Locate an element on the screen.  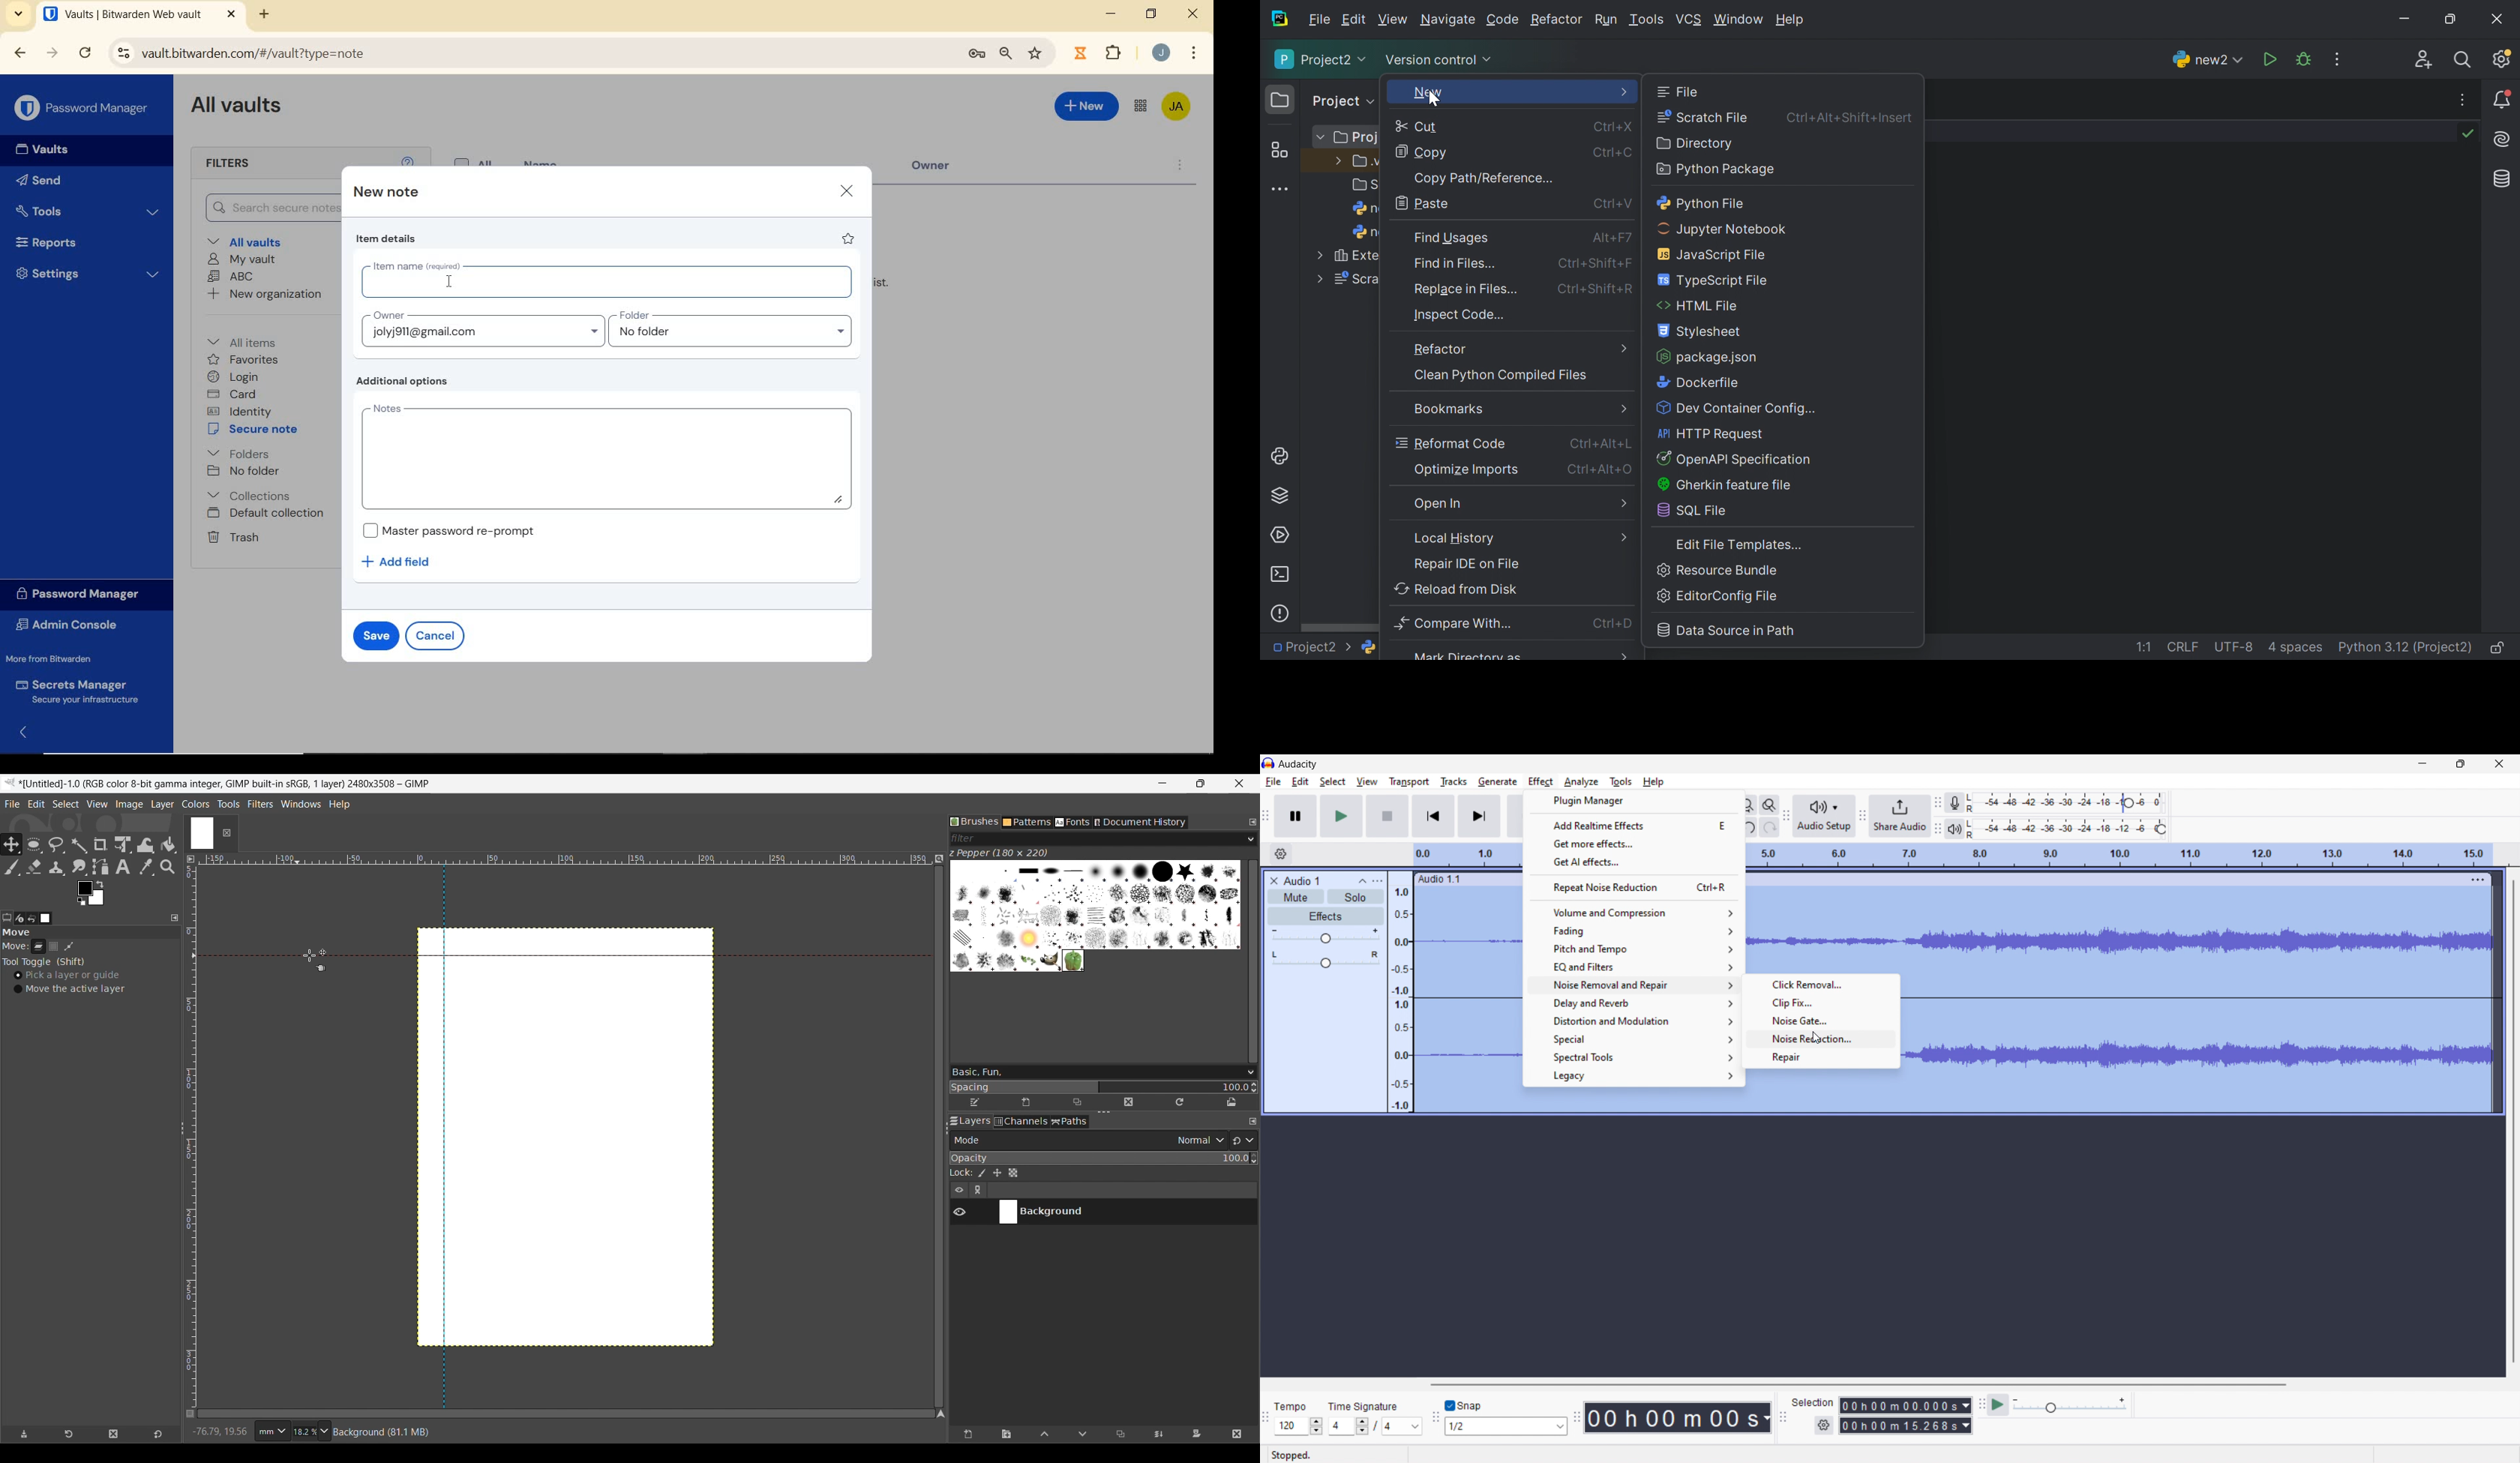
New is located at coordinates (1427, 94).